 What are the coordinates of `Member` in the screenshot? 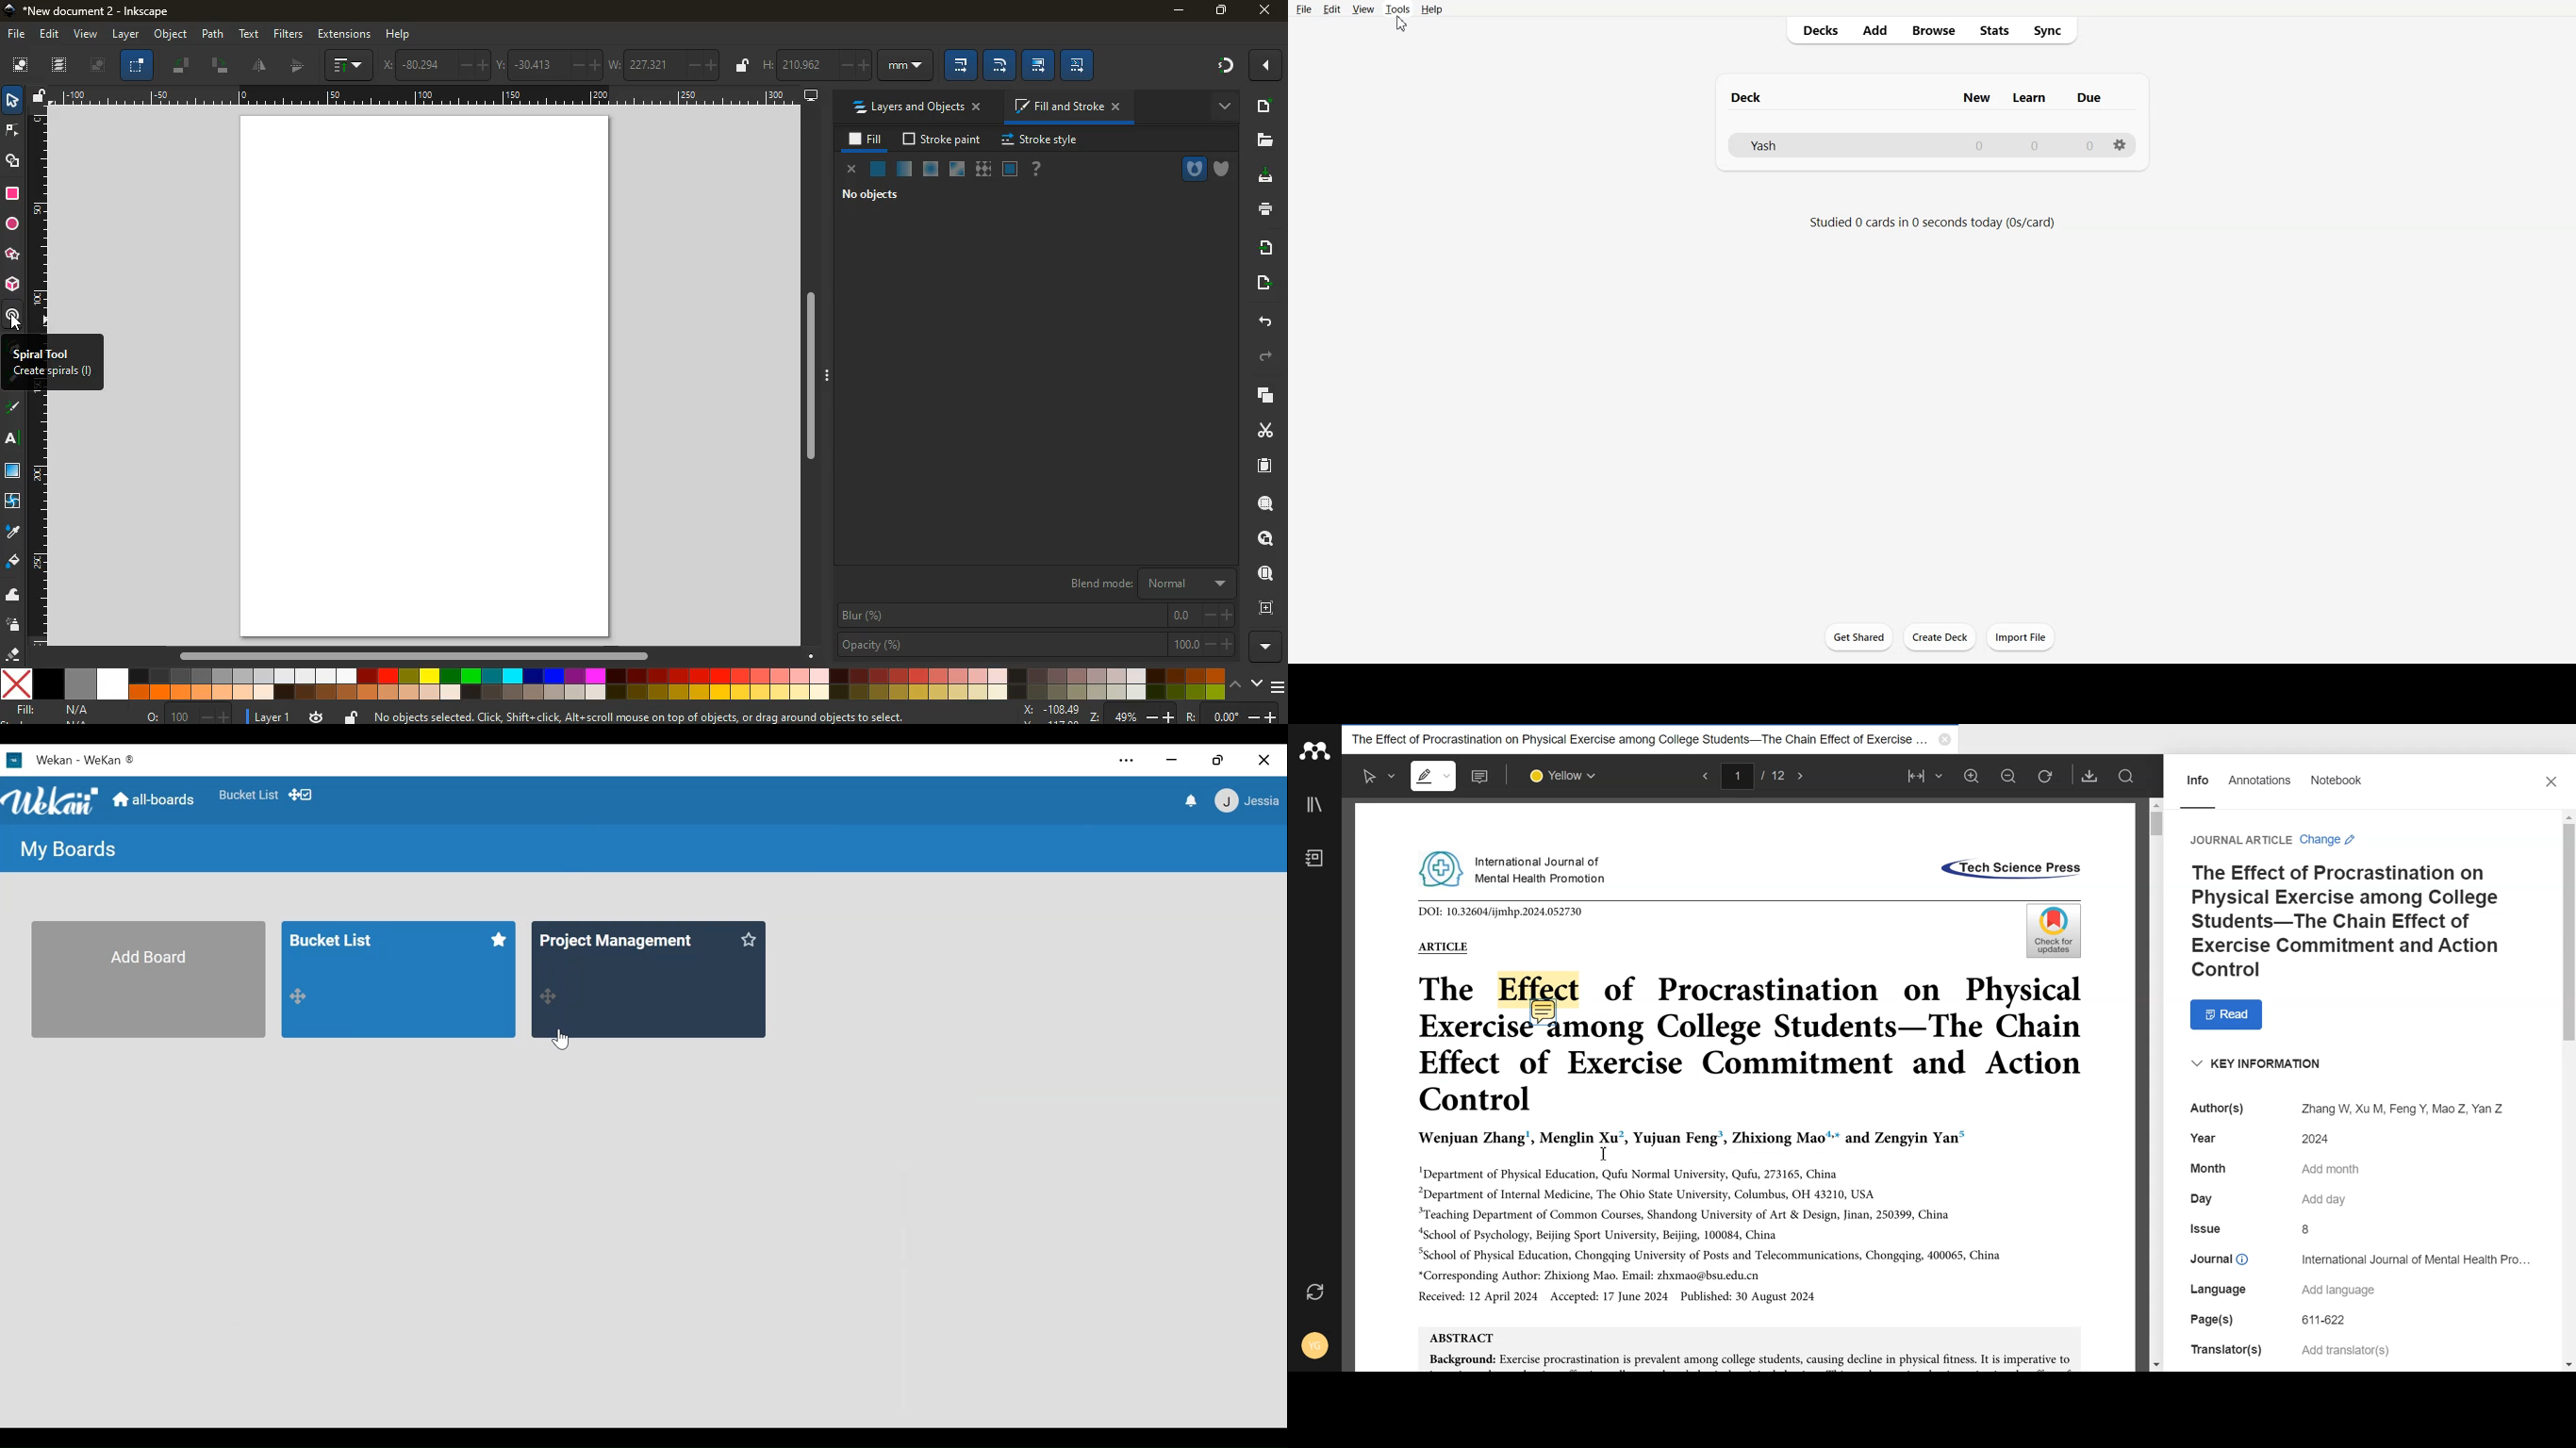 It's located at (1249, 800).